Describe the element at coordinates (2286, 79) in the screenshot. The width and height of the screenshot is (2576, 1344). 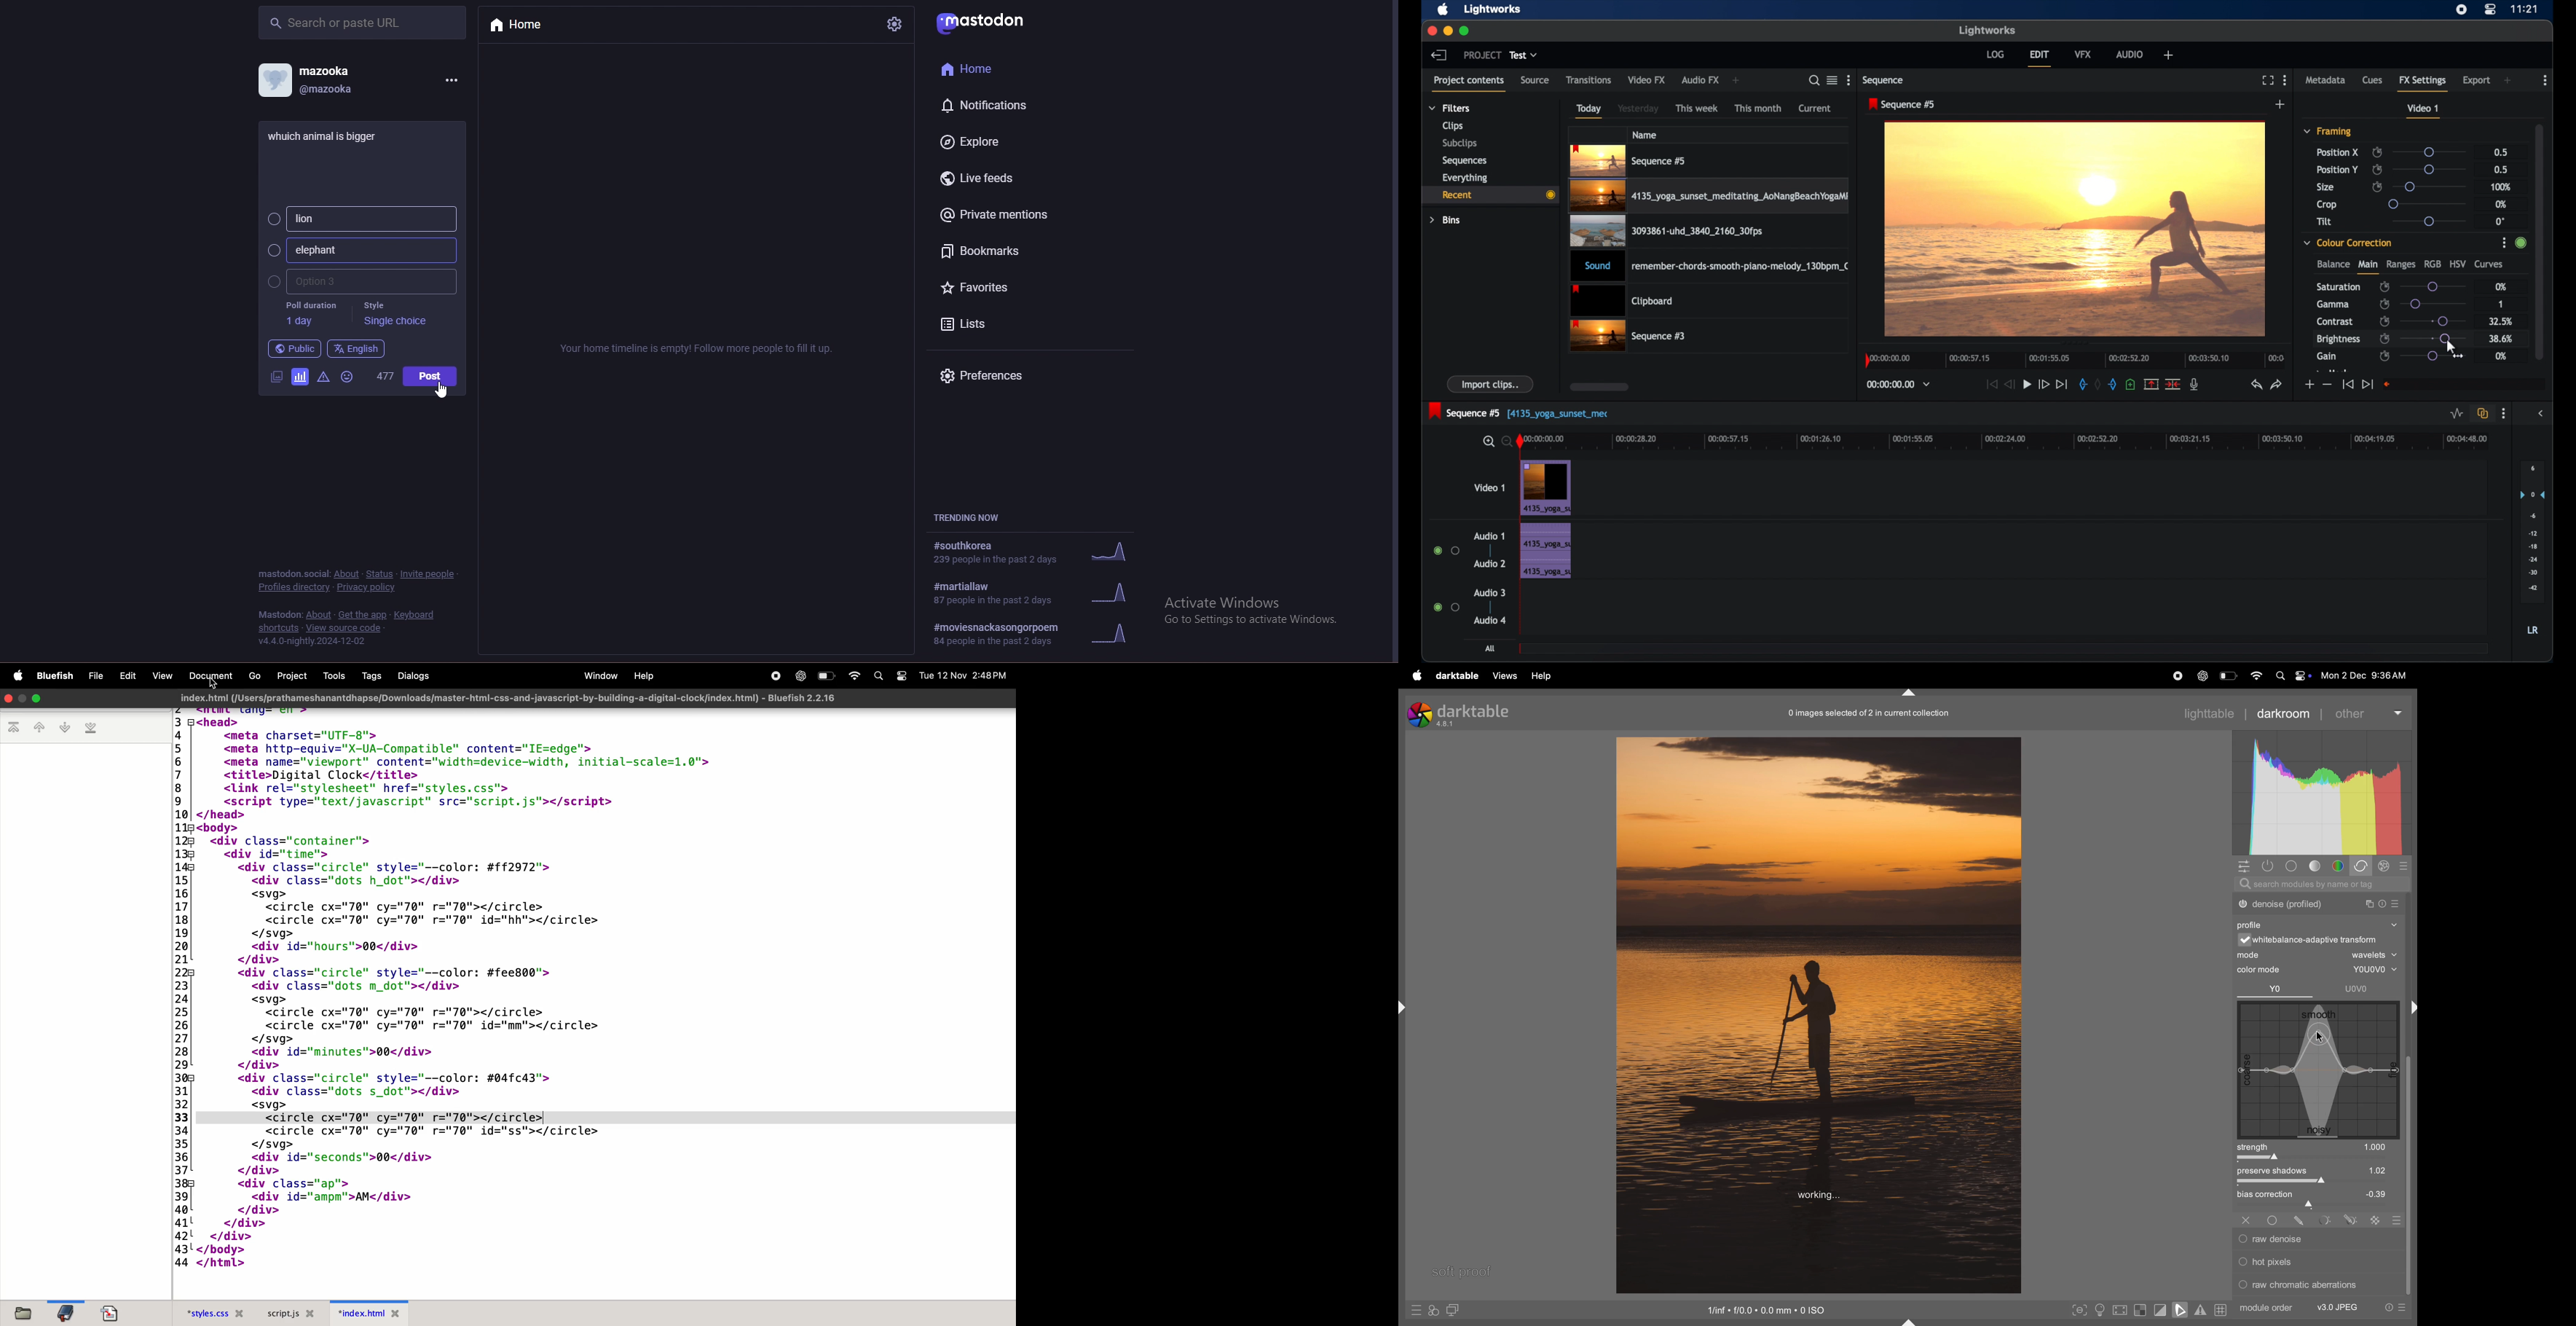
I see `moreoptions` at that location.